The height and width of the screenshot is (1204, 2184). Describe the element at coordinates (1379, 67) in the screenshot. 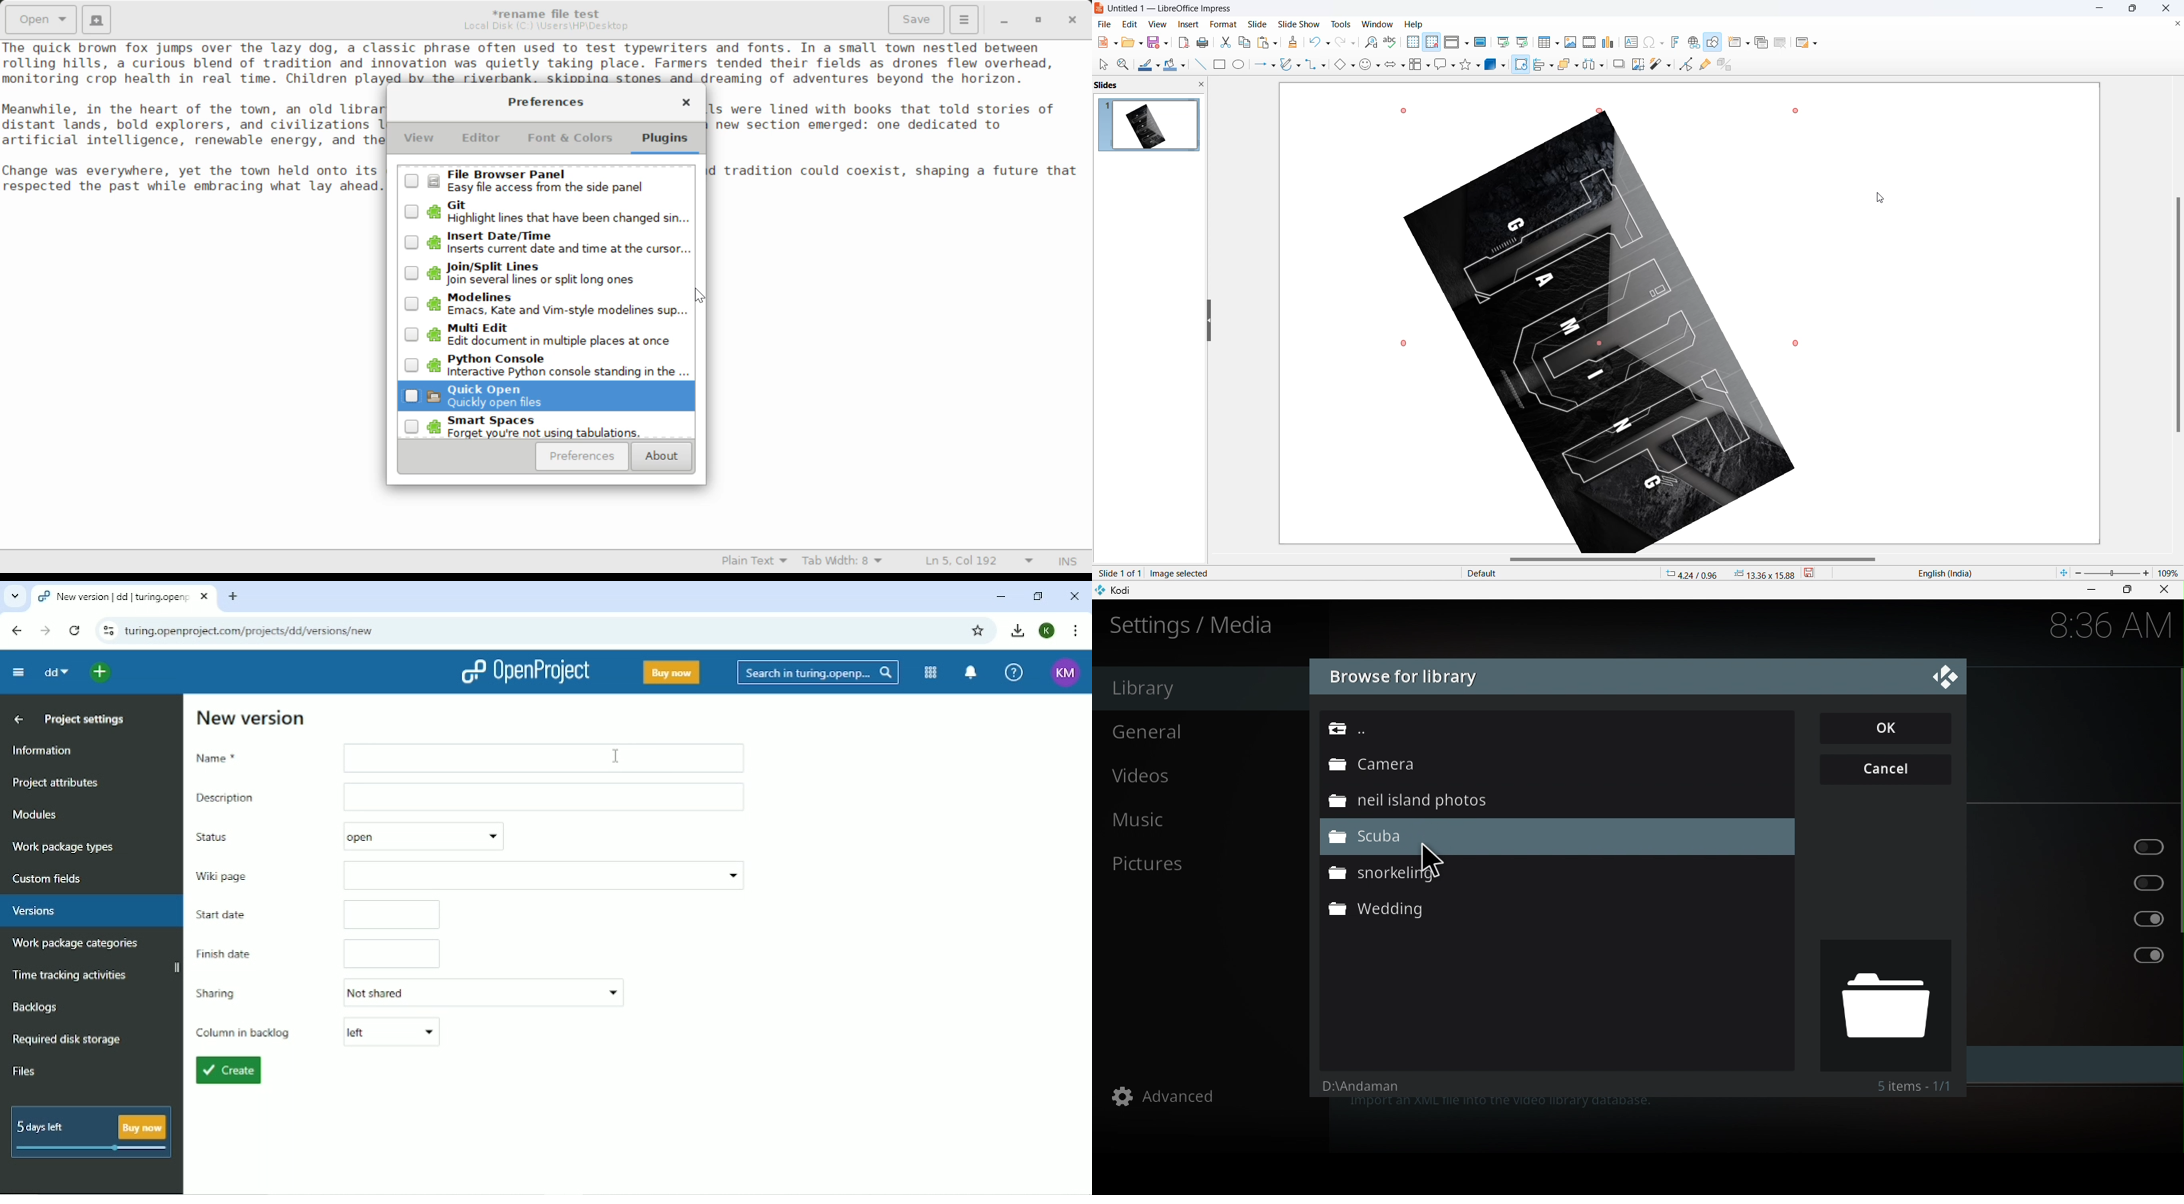

I see `symbol shapes` at that location.